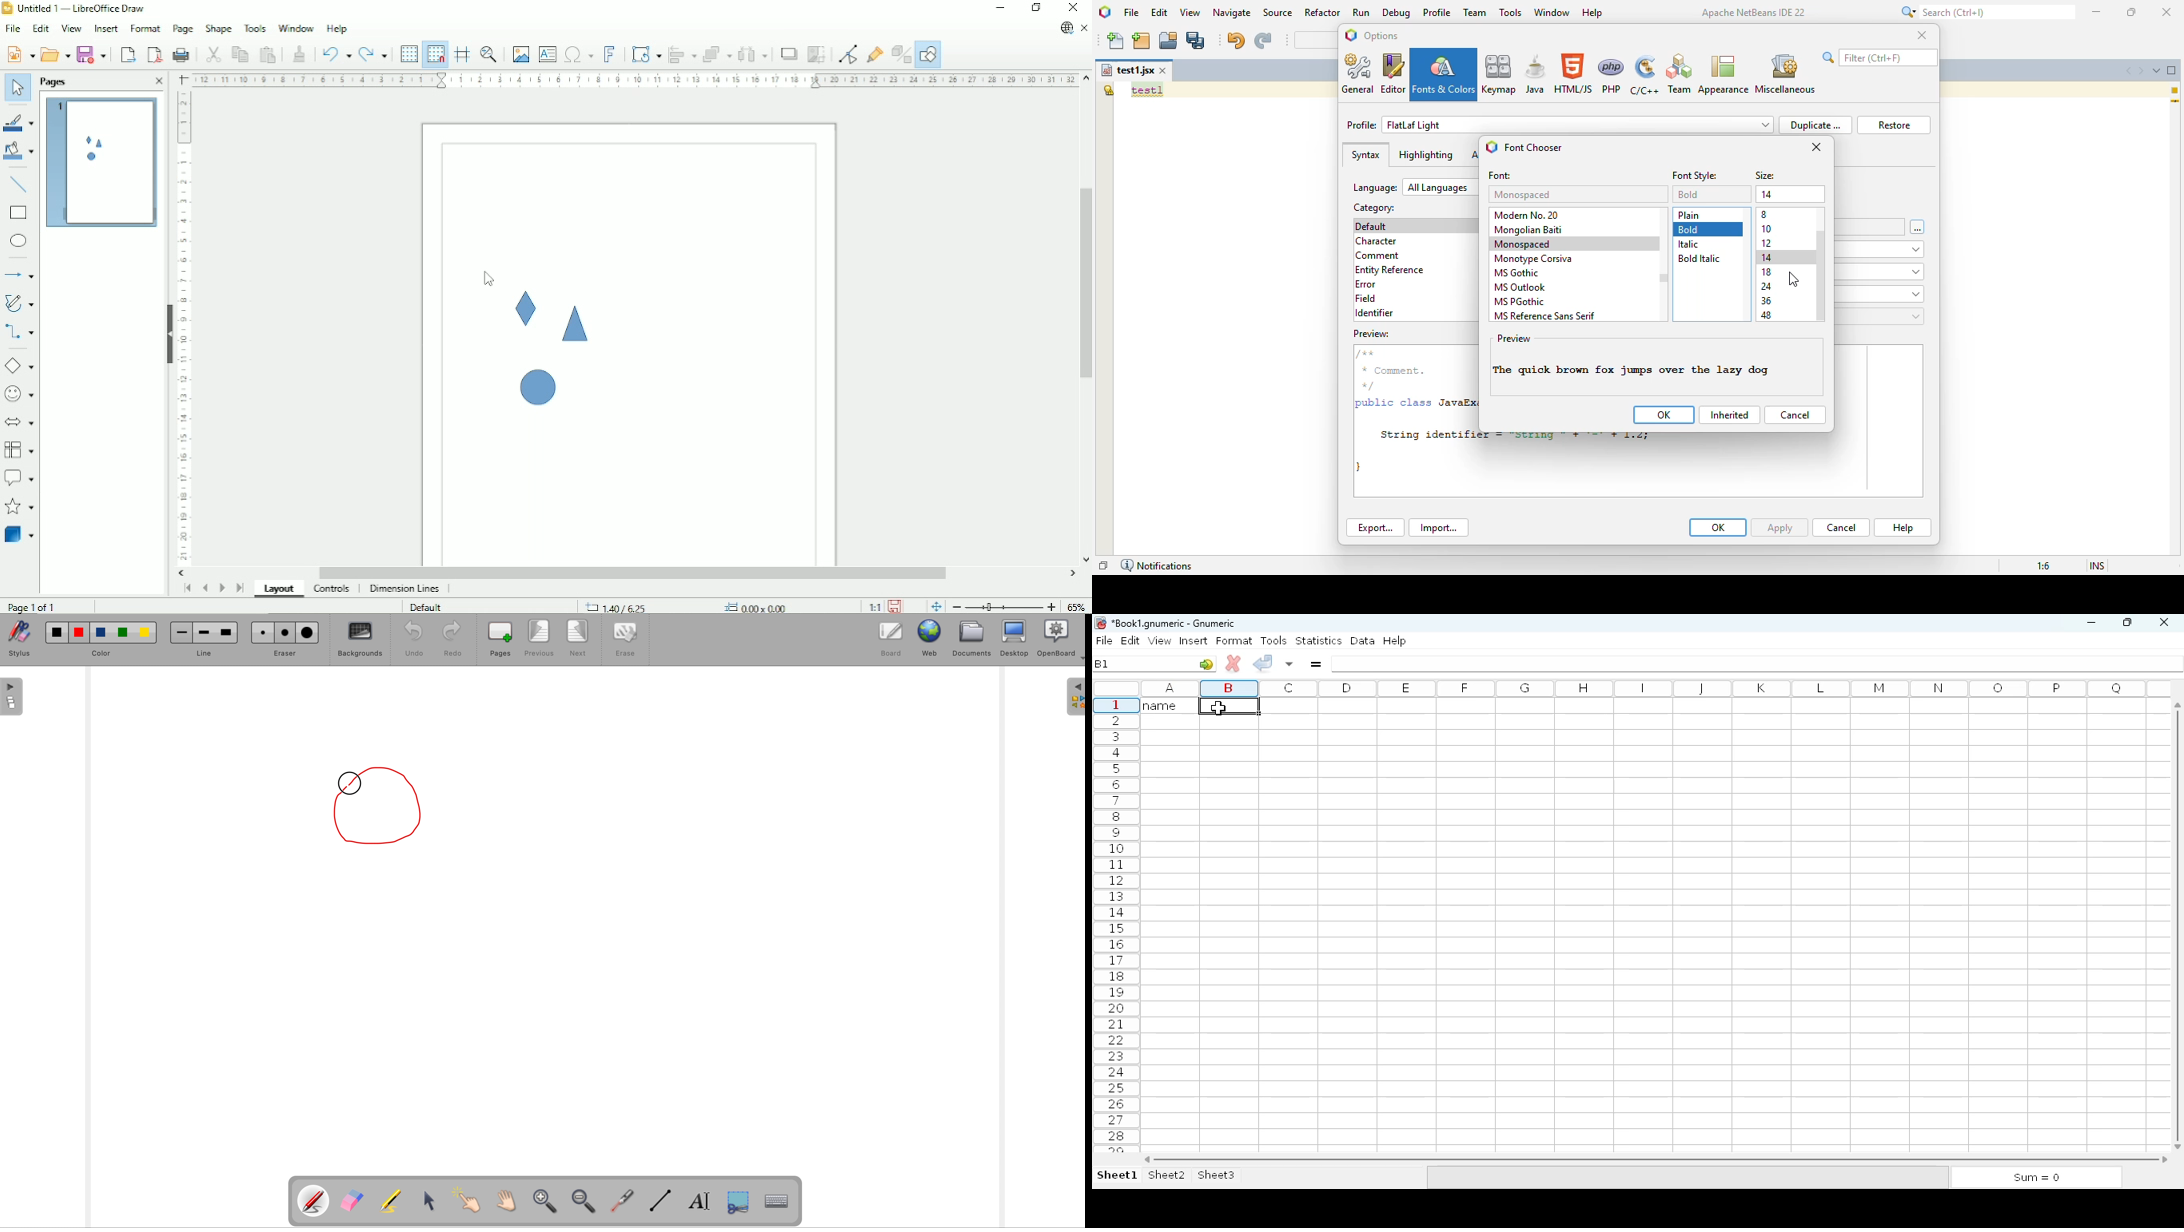 The width and height of the screenshot is (2184, 1232). Describe the element at coordinates (32, 607) in the screenshot. I see `Page 1 of 1` at that location.